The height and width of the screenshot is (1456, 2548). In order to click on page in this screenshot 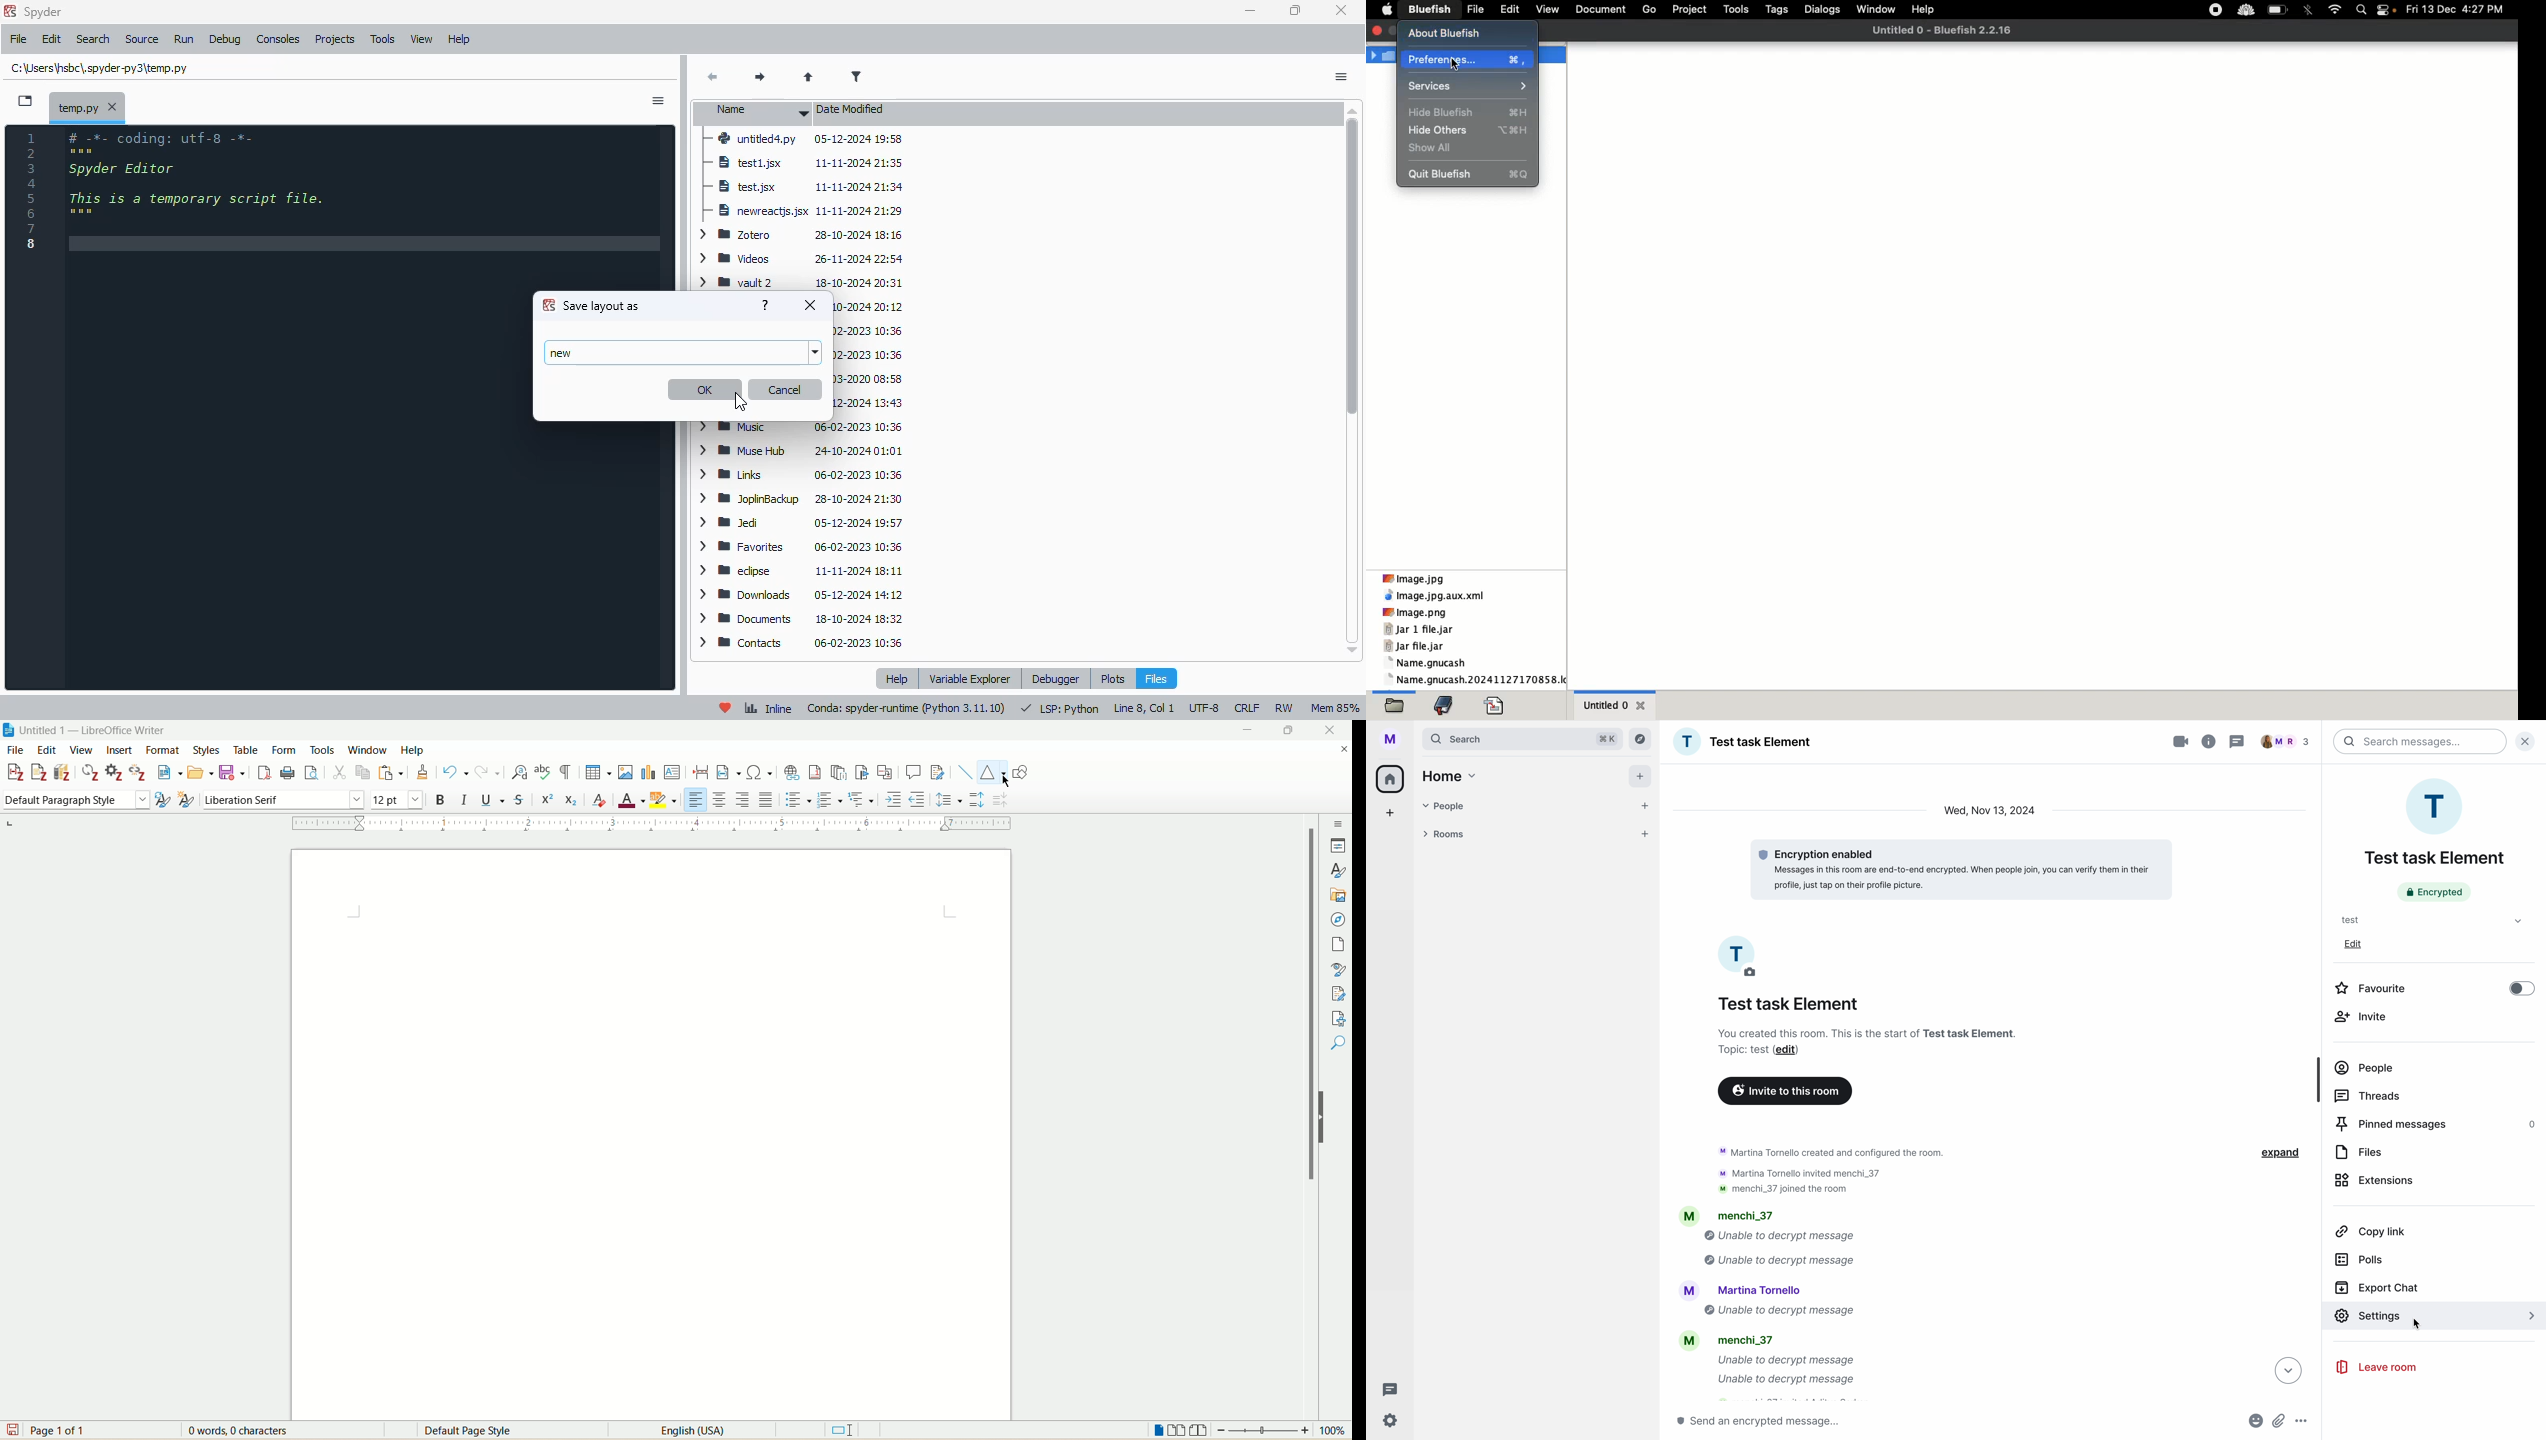, I will do `click(652, 1133)`.